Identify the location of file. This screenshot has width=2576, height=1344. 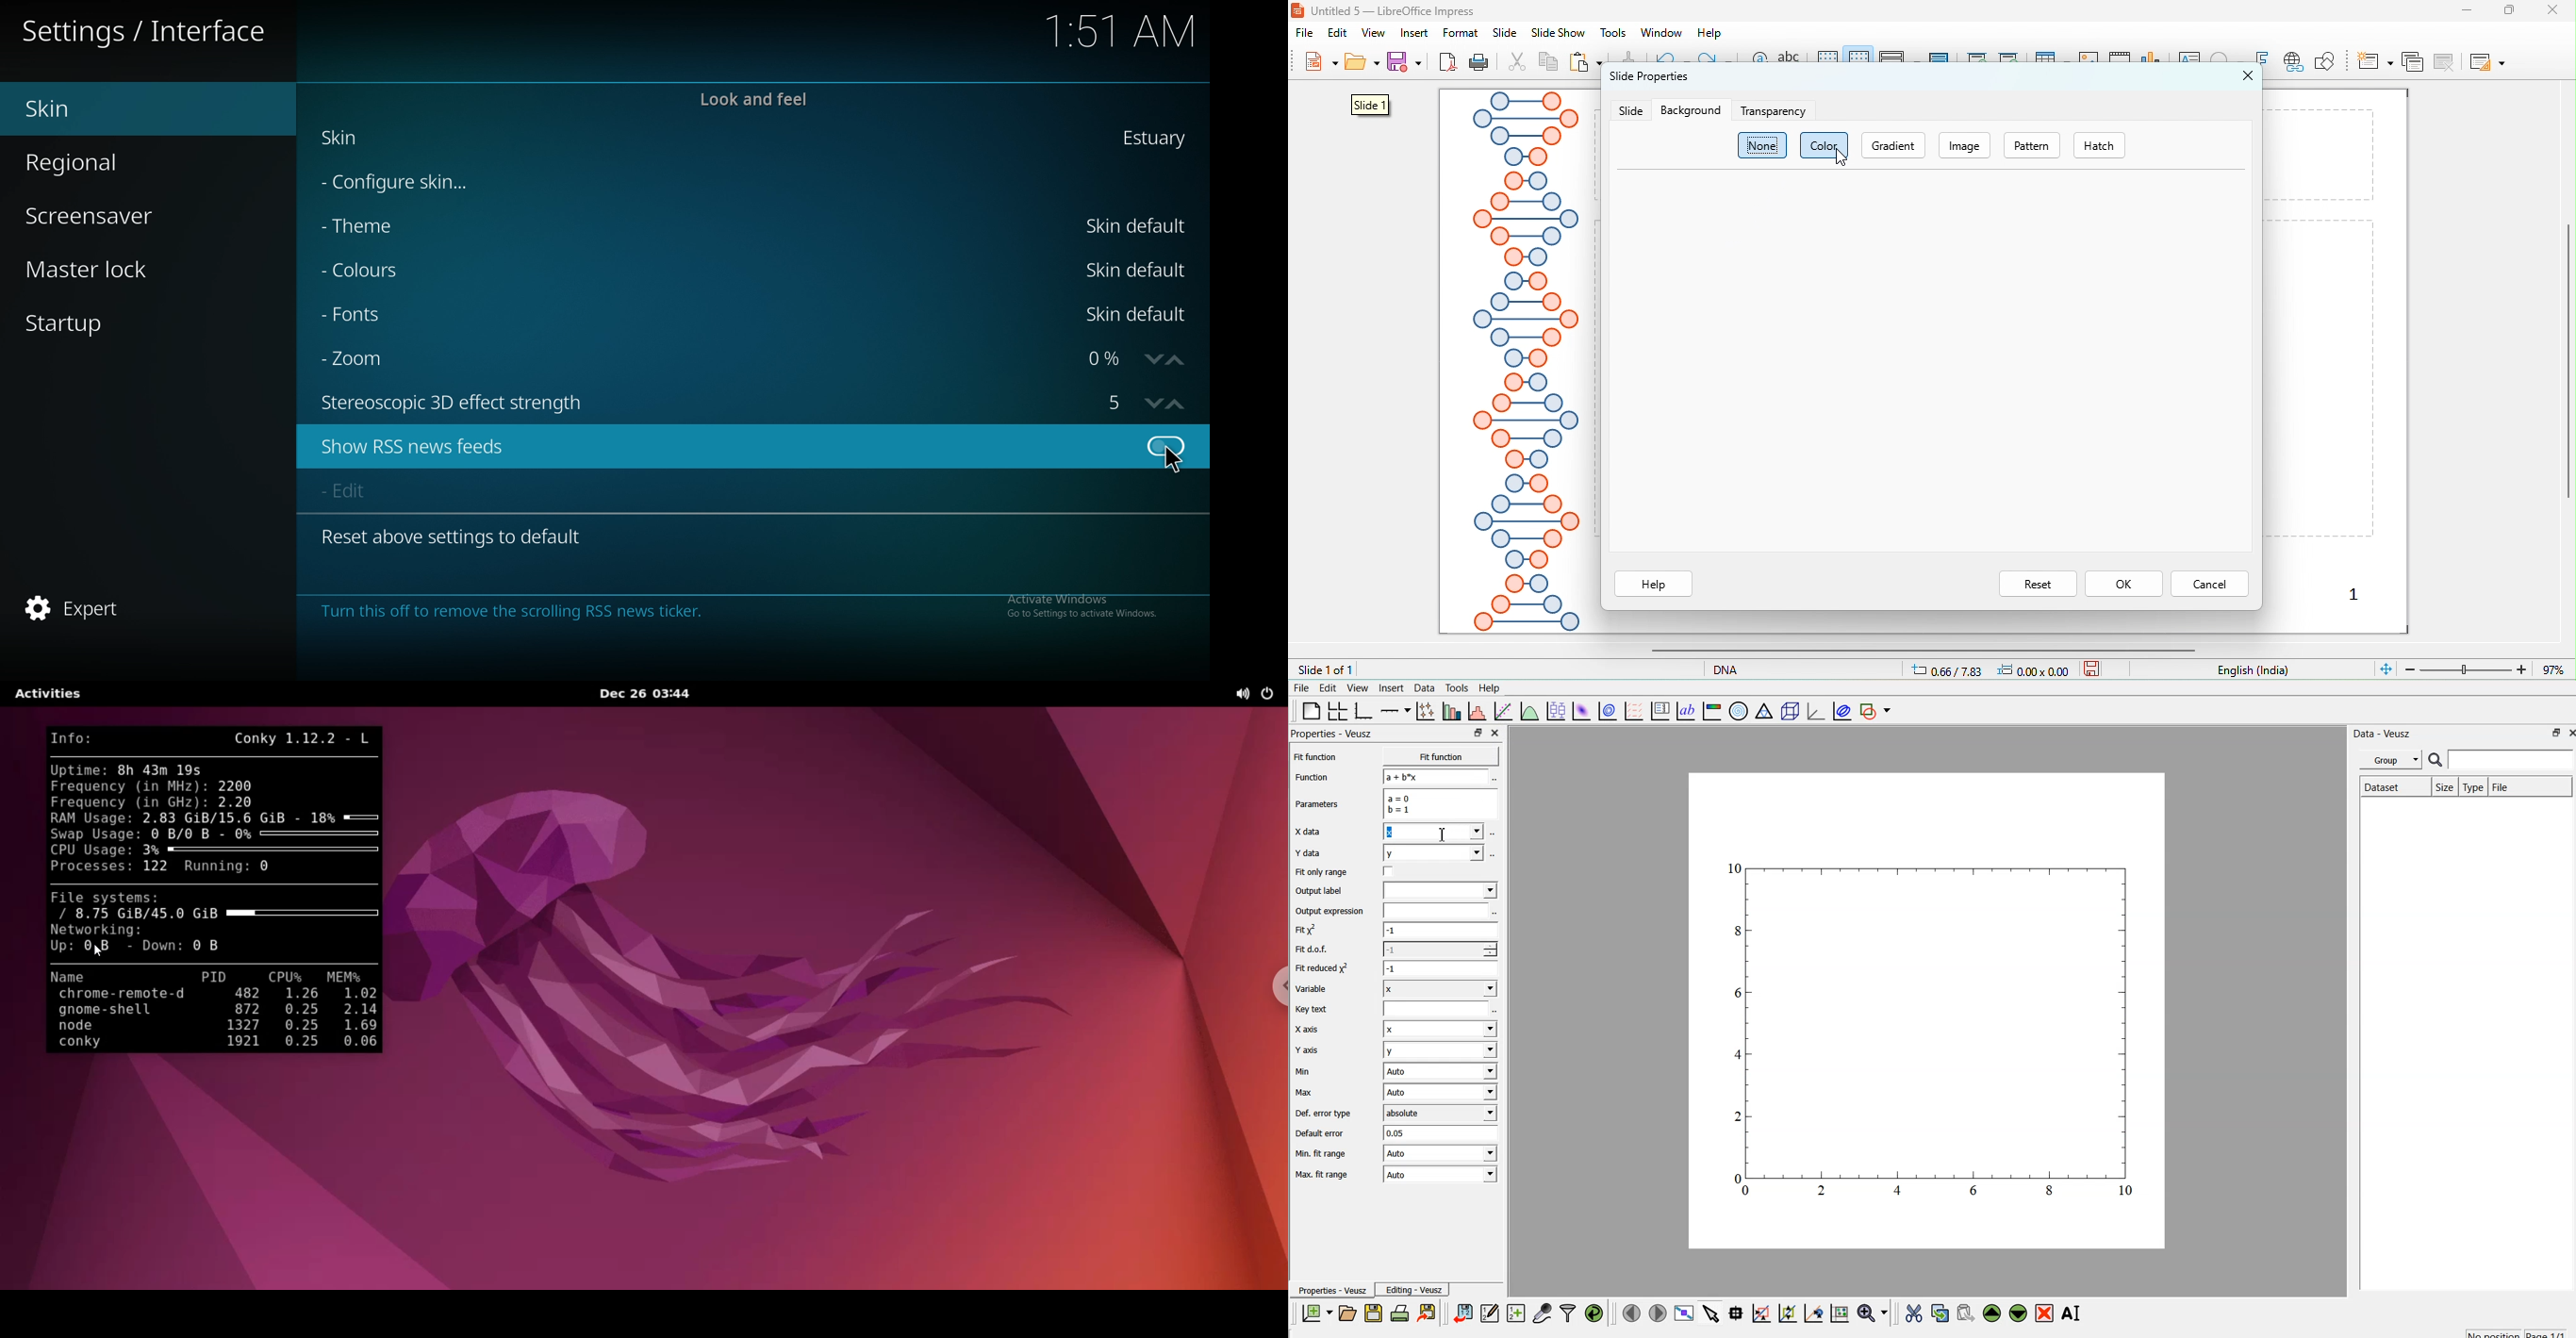
(1309, 35).